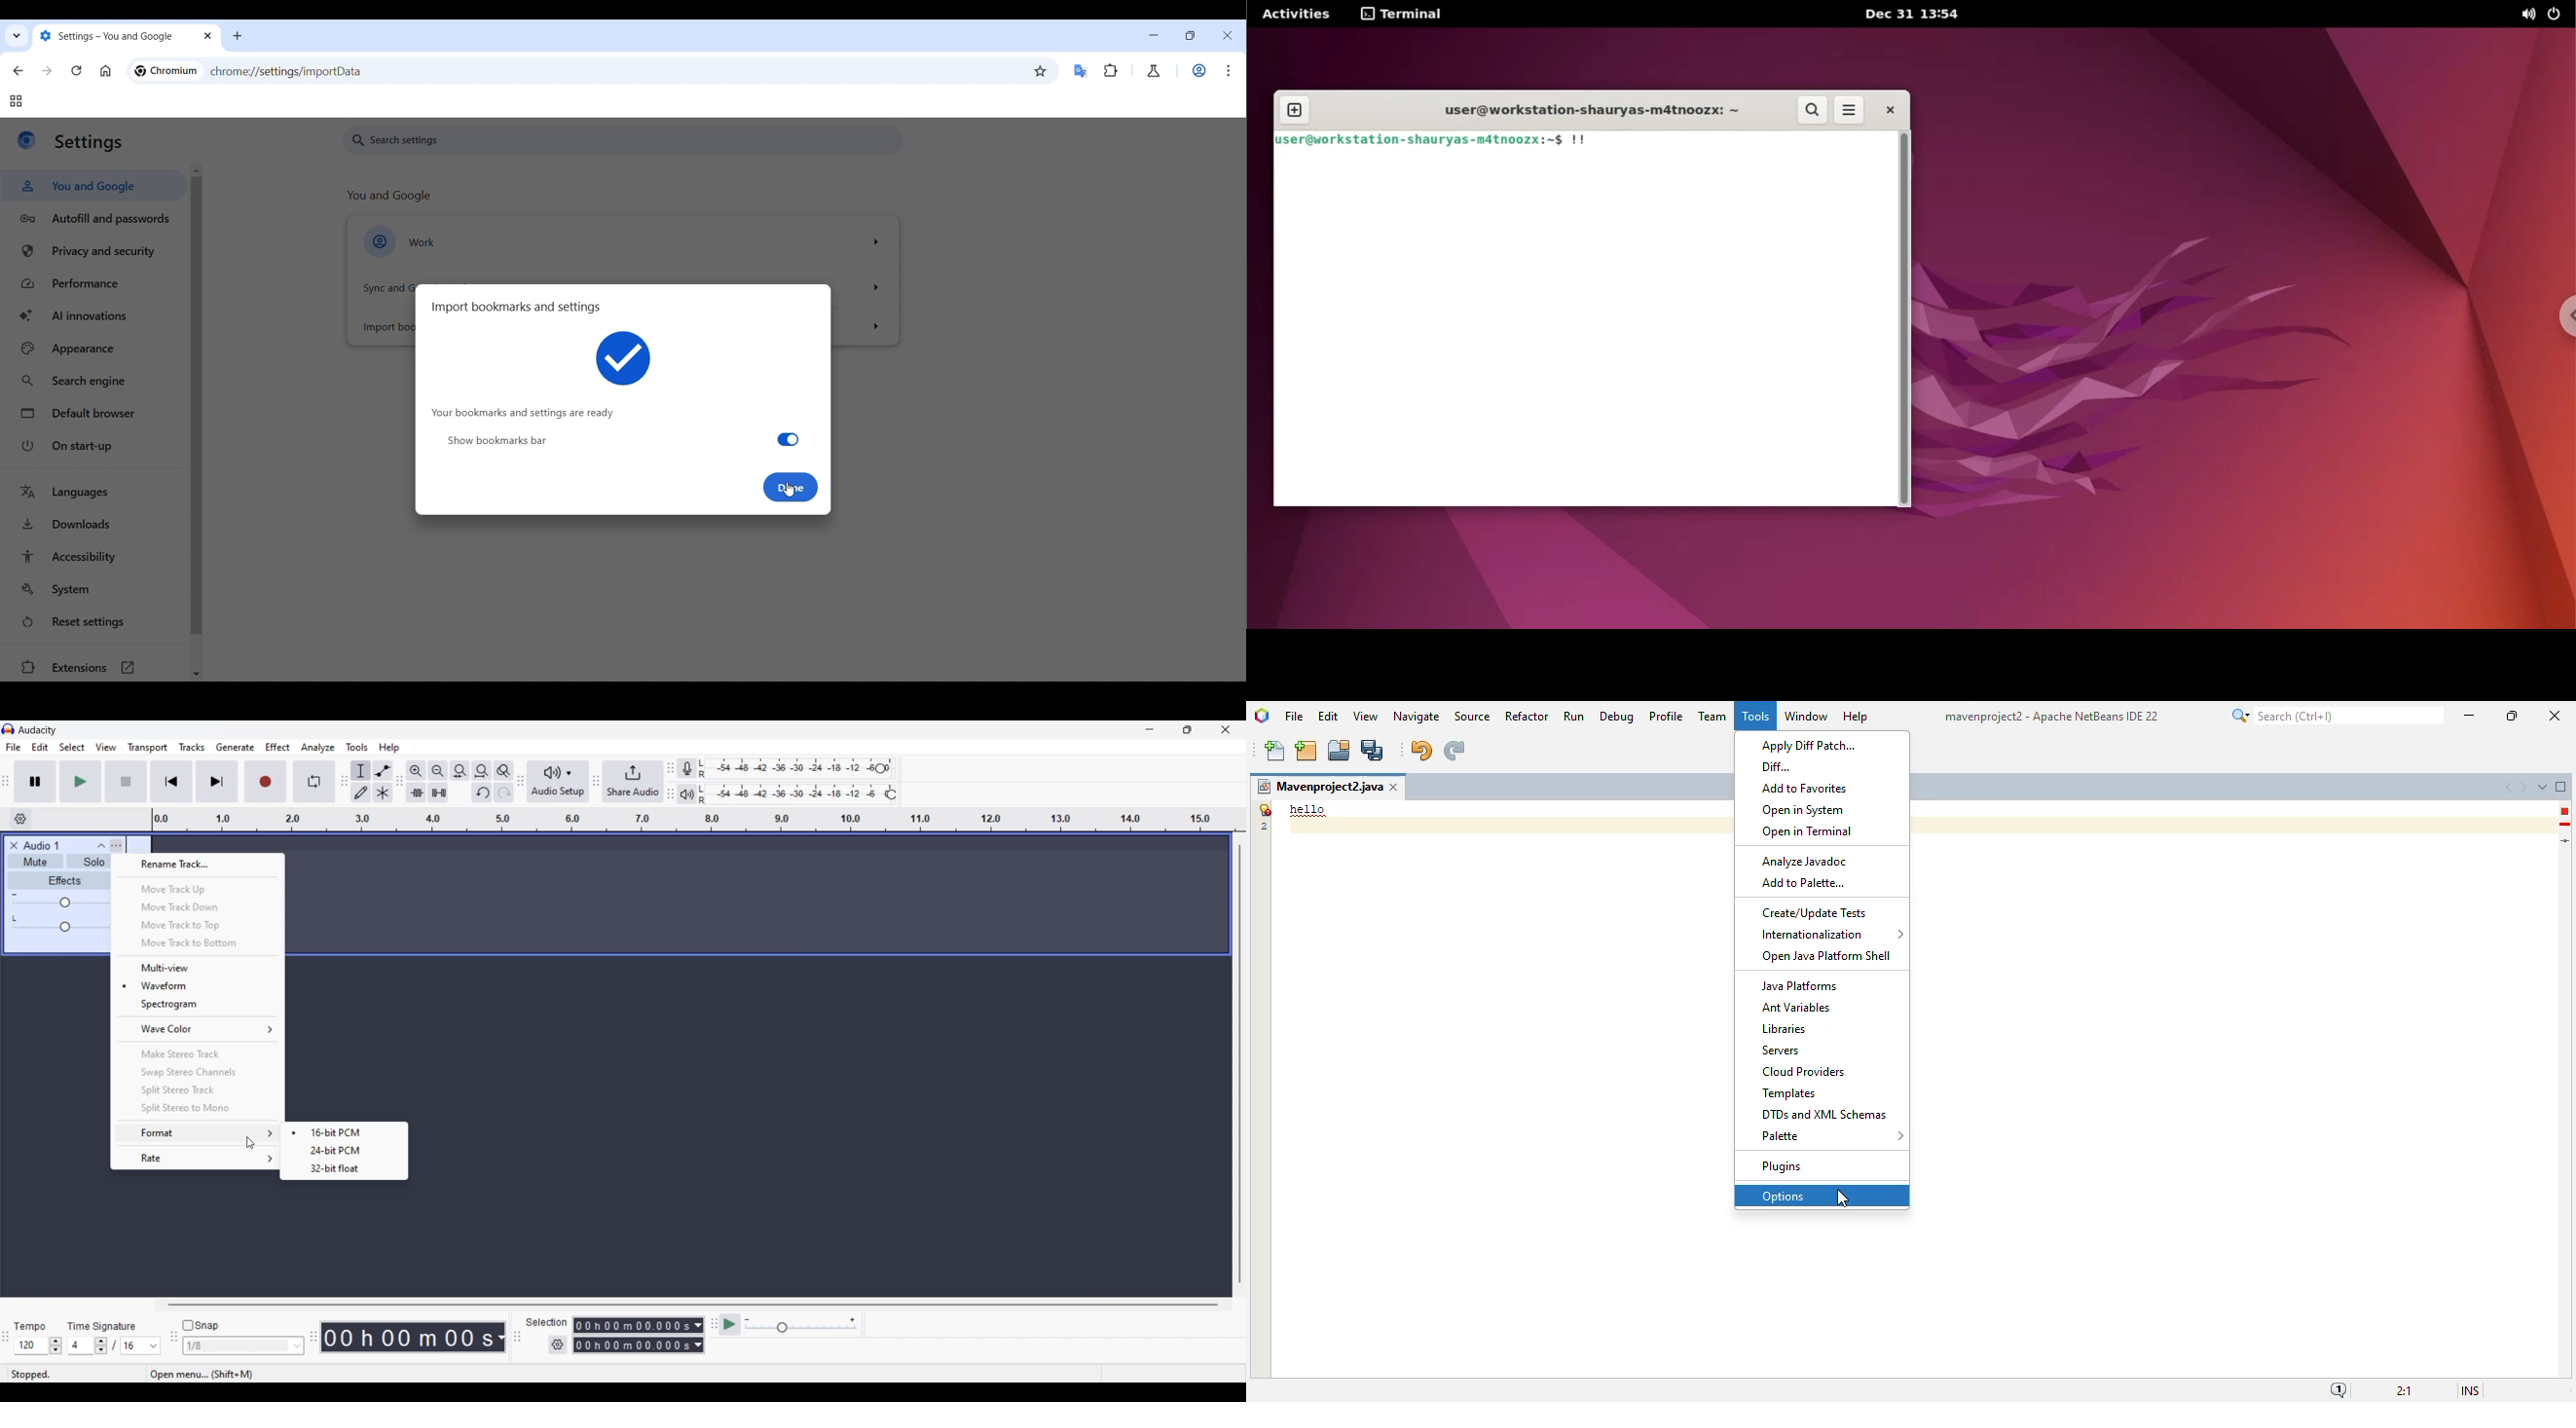  Describe the element at coordinates (1239, 1064) in the screenshot. I see `Vertical slide bar` at that location.